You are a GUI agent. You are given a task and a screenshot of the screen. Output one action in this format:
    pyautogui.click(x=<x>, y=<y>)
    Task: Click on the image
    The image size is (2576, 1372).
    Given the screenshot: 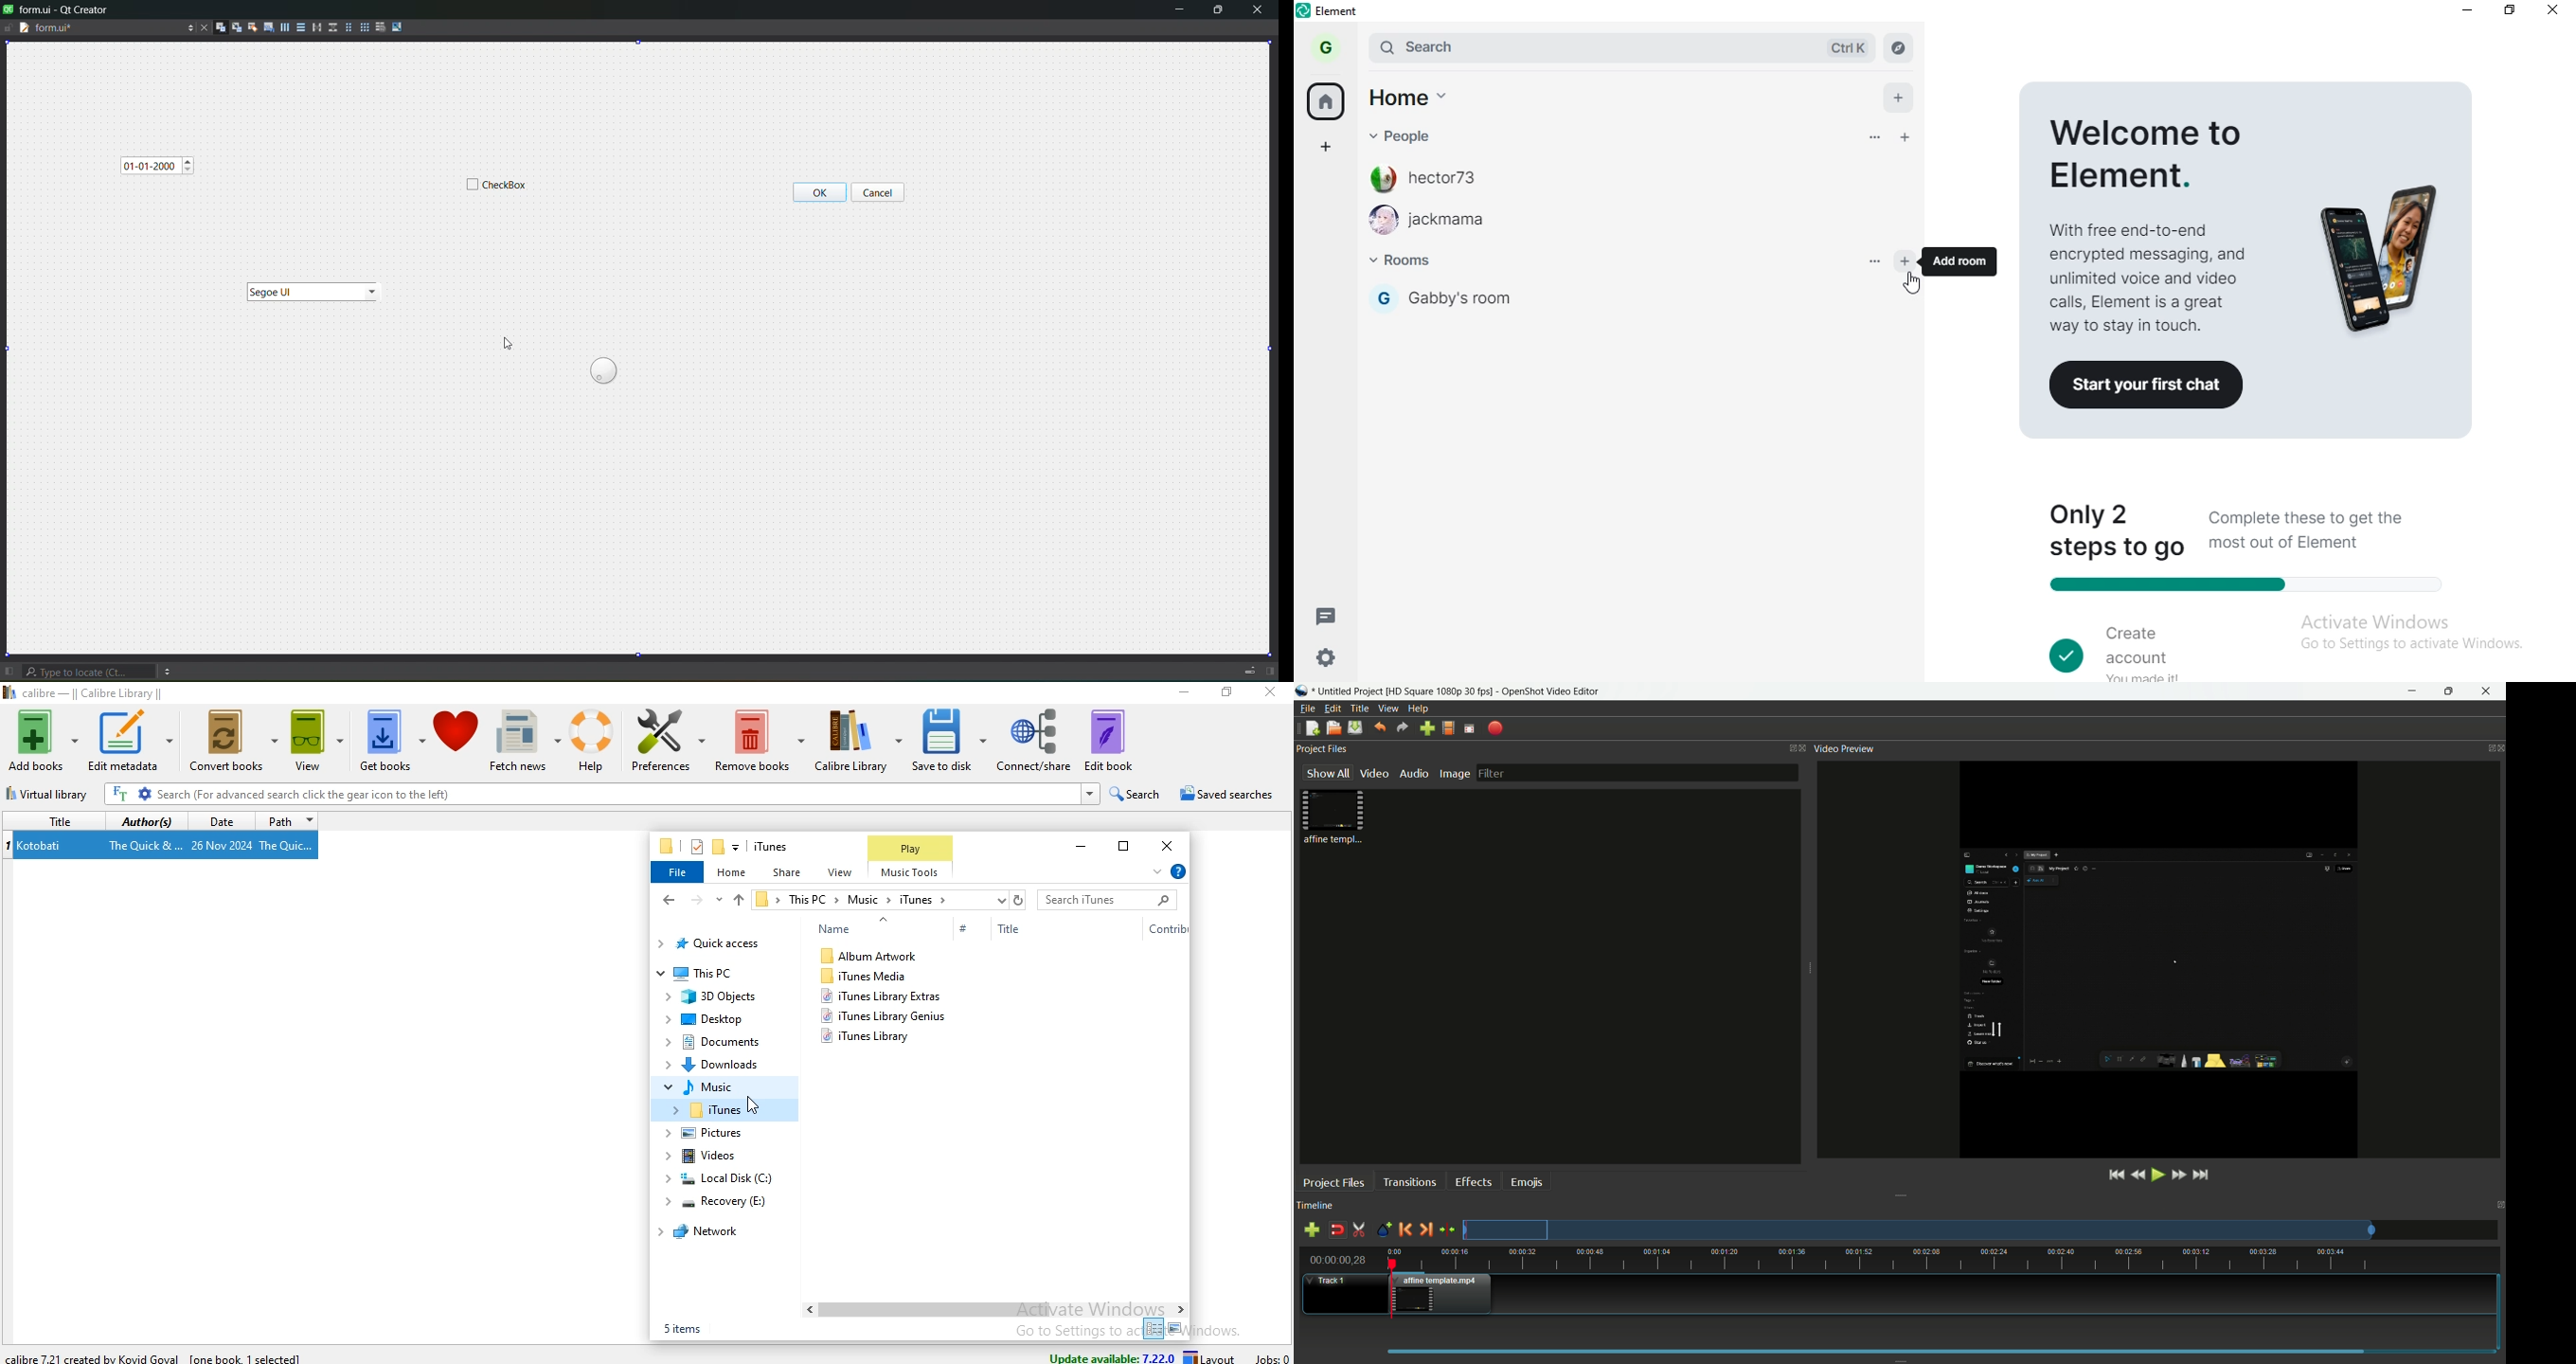 What is the action you would take?
    pyautogui.click(x=2382, y=260)
    